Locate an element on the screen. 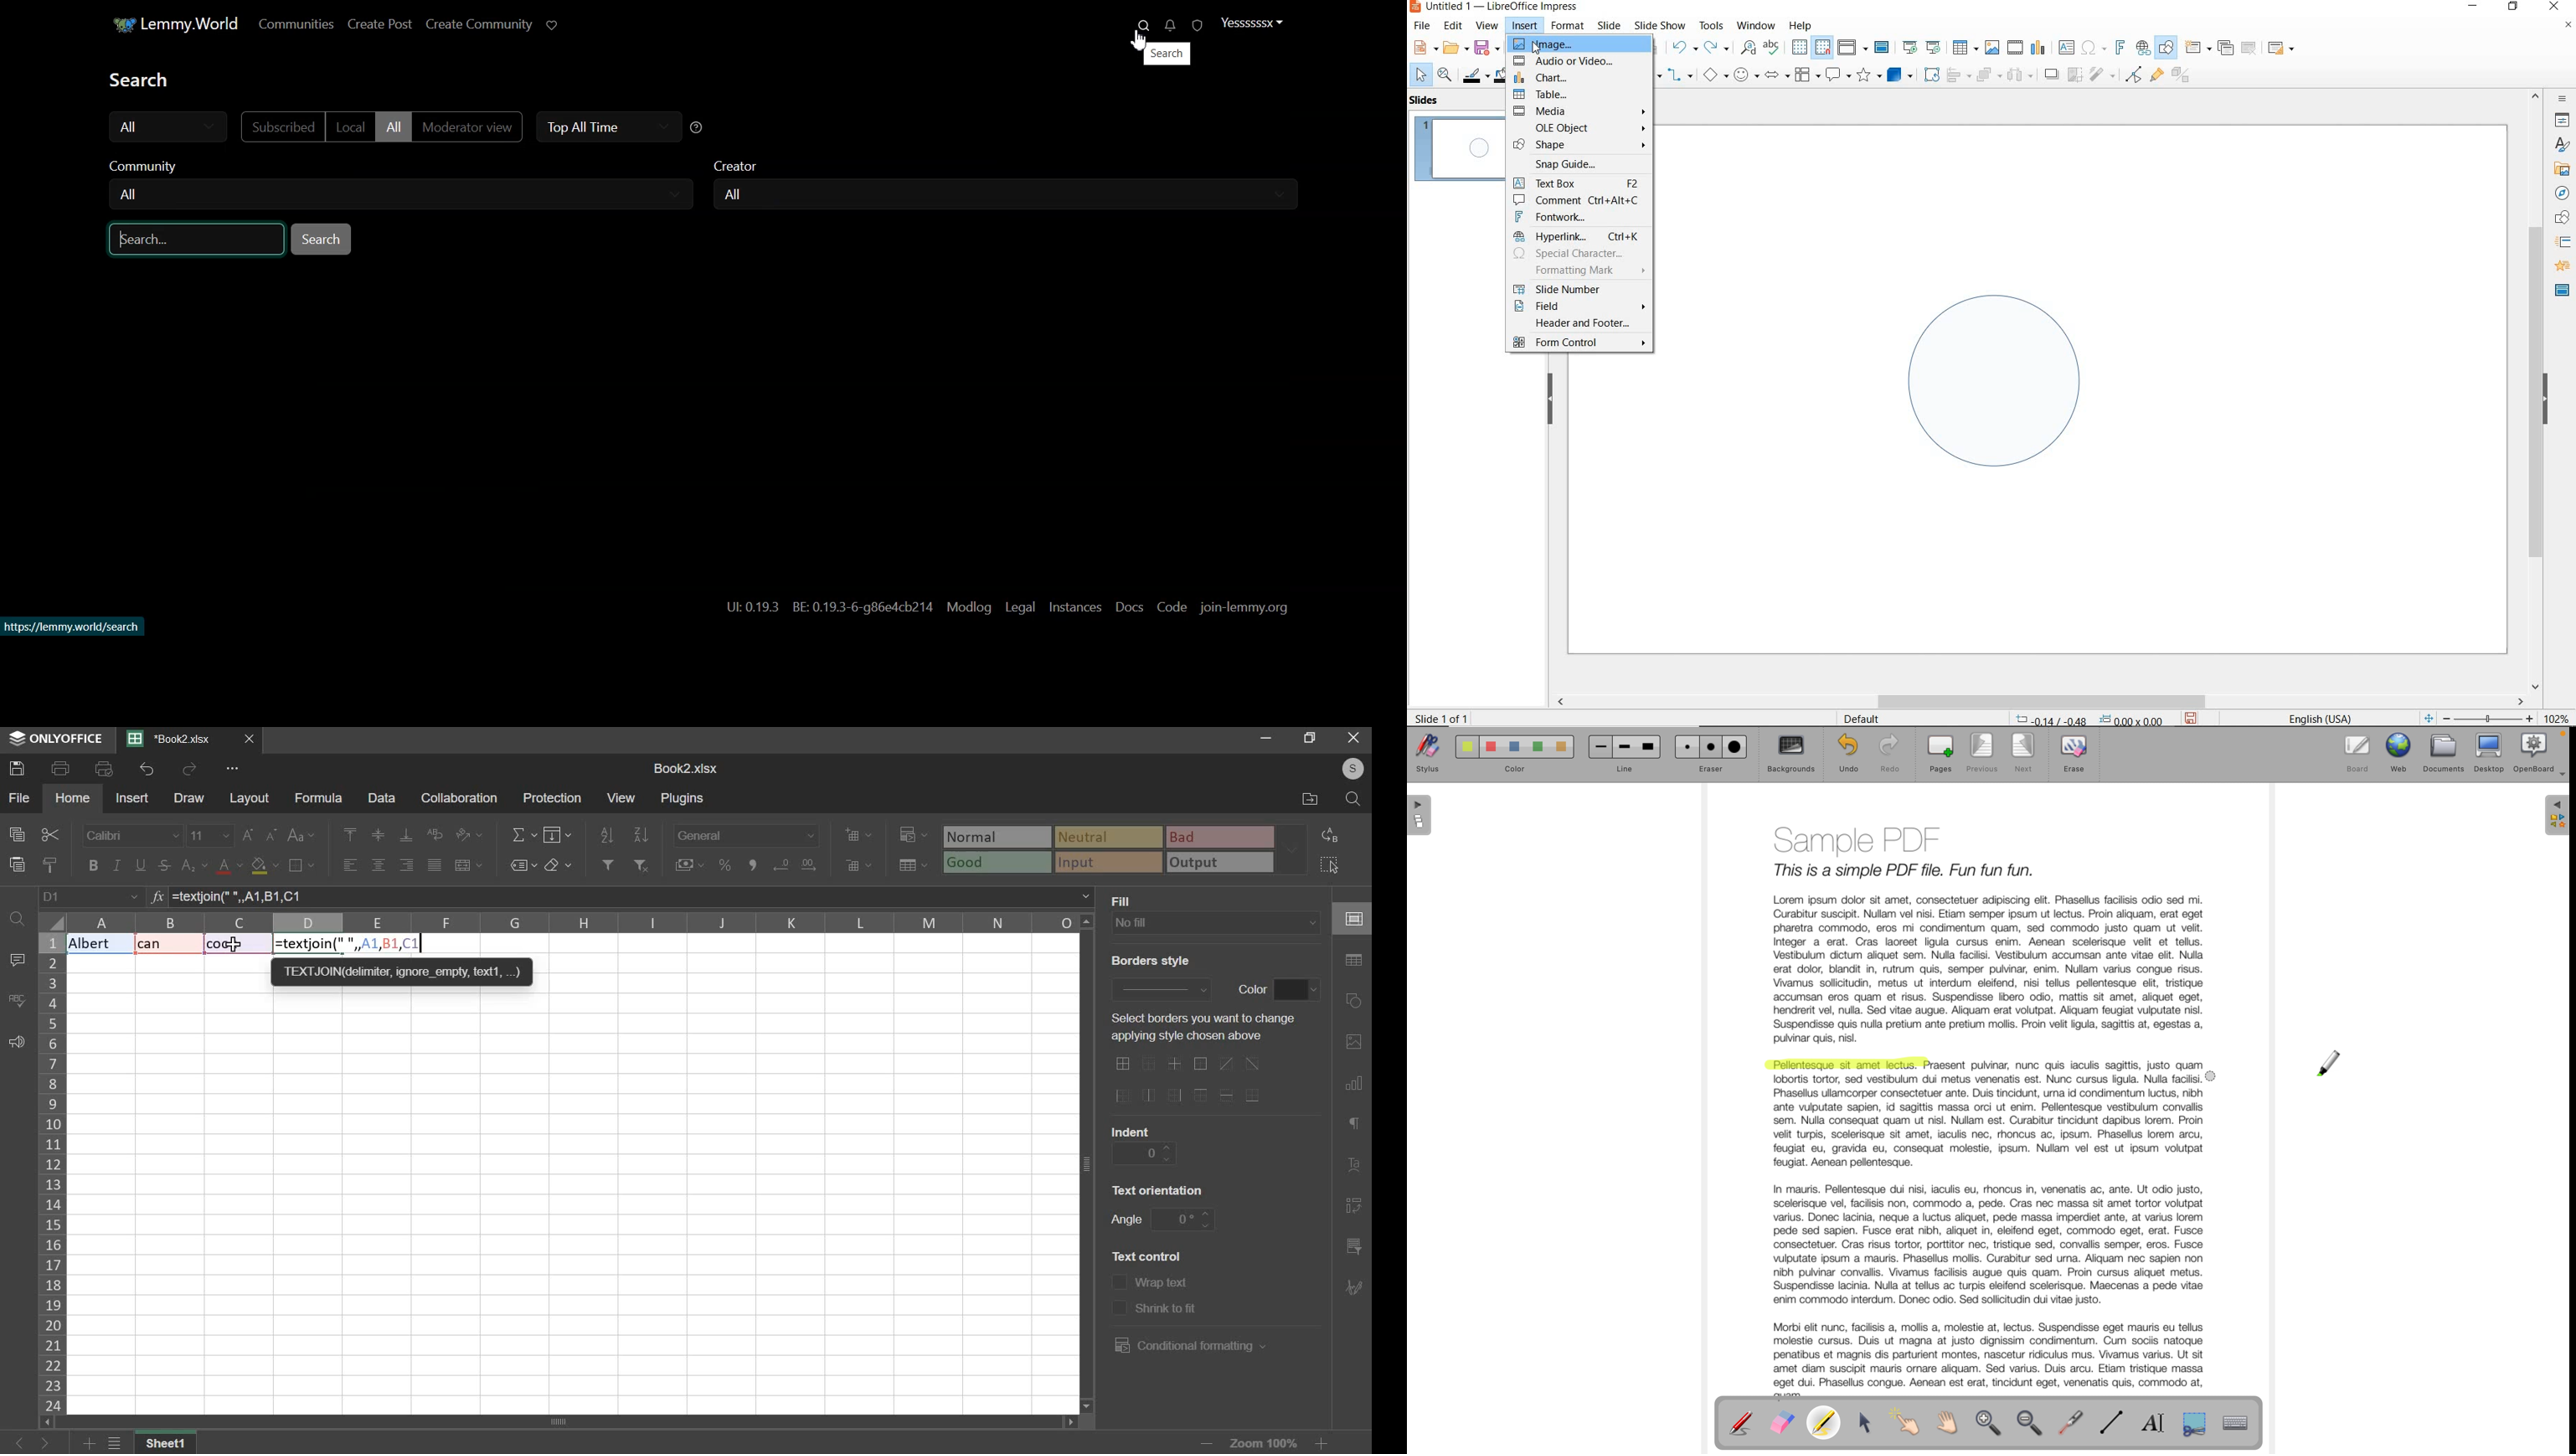 This screenshot has height=1456, width=2576. insert table is located at coordinates (1964, 48).